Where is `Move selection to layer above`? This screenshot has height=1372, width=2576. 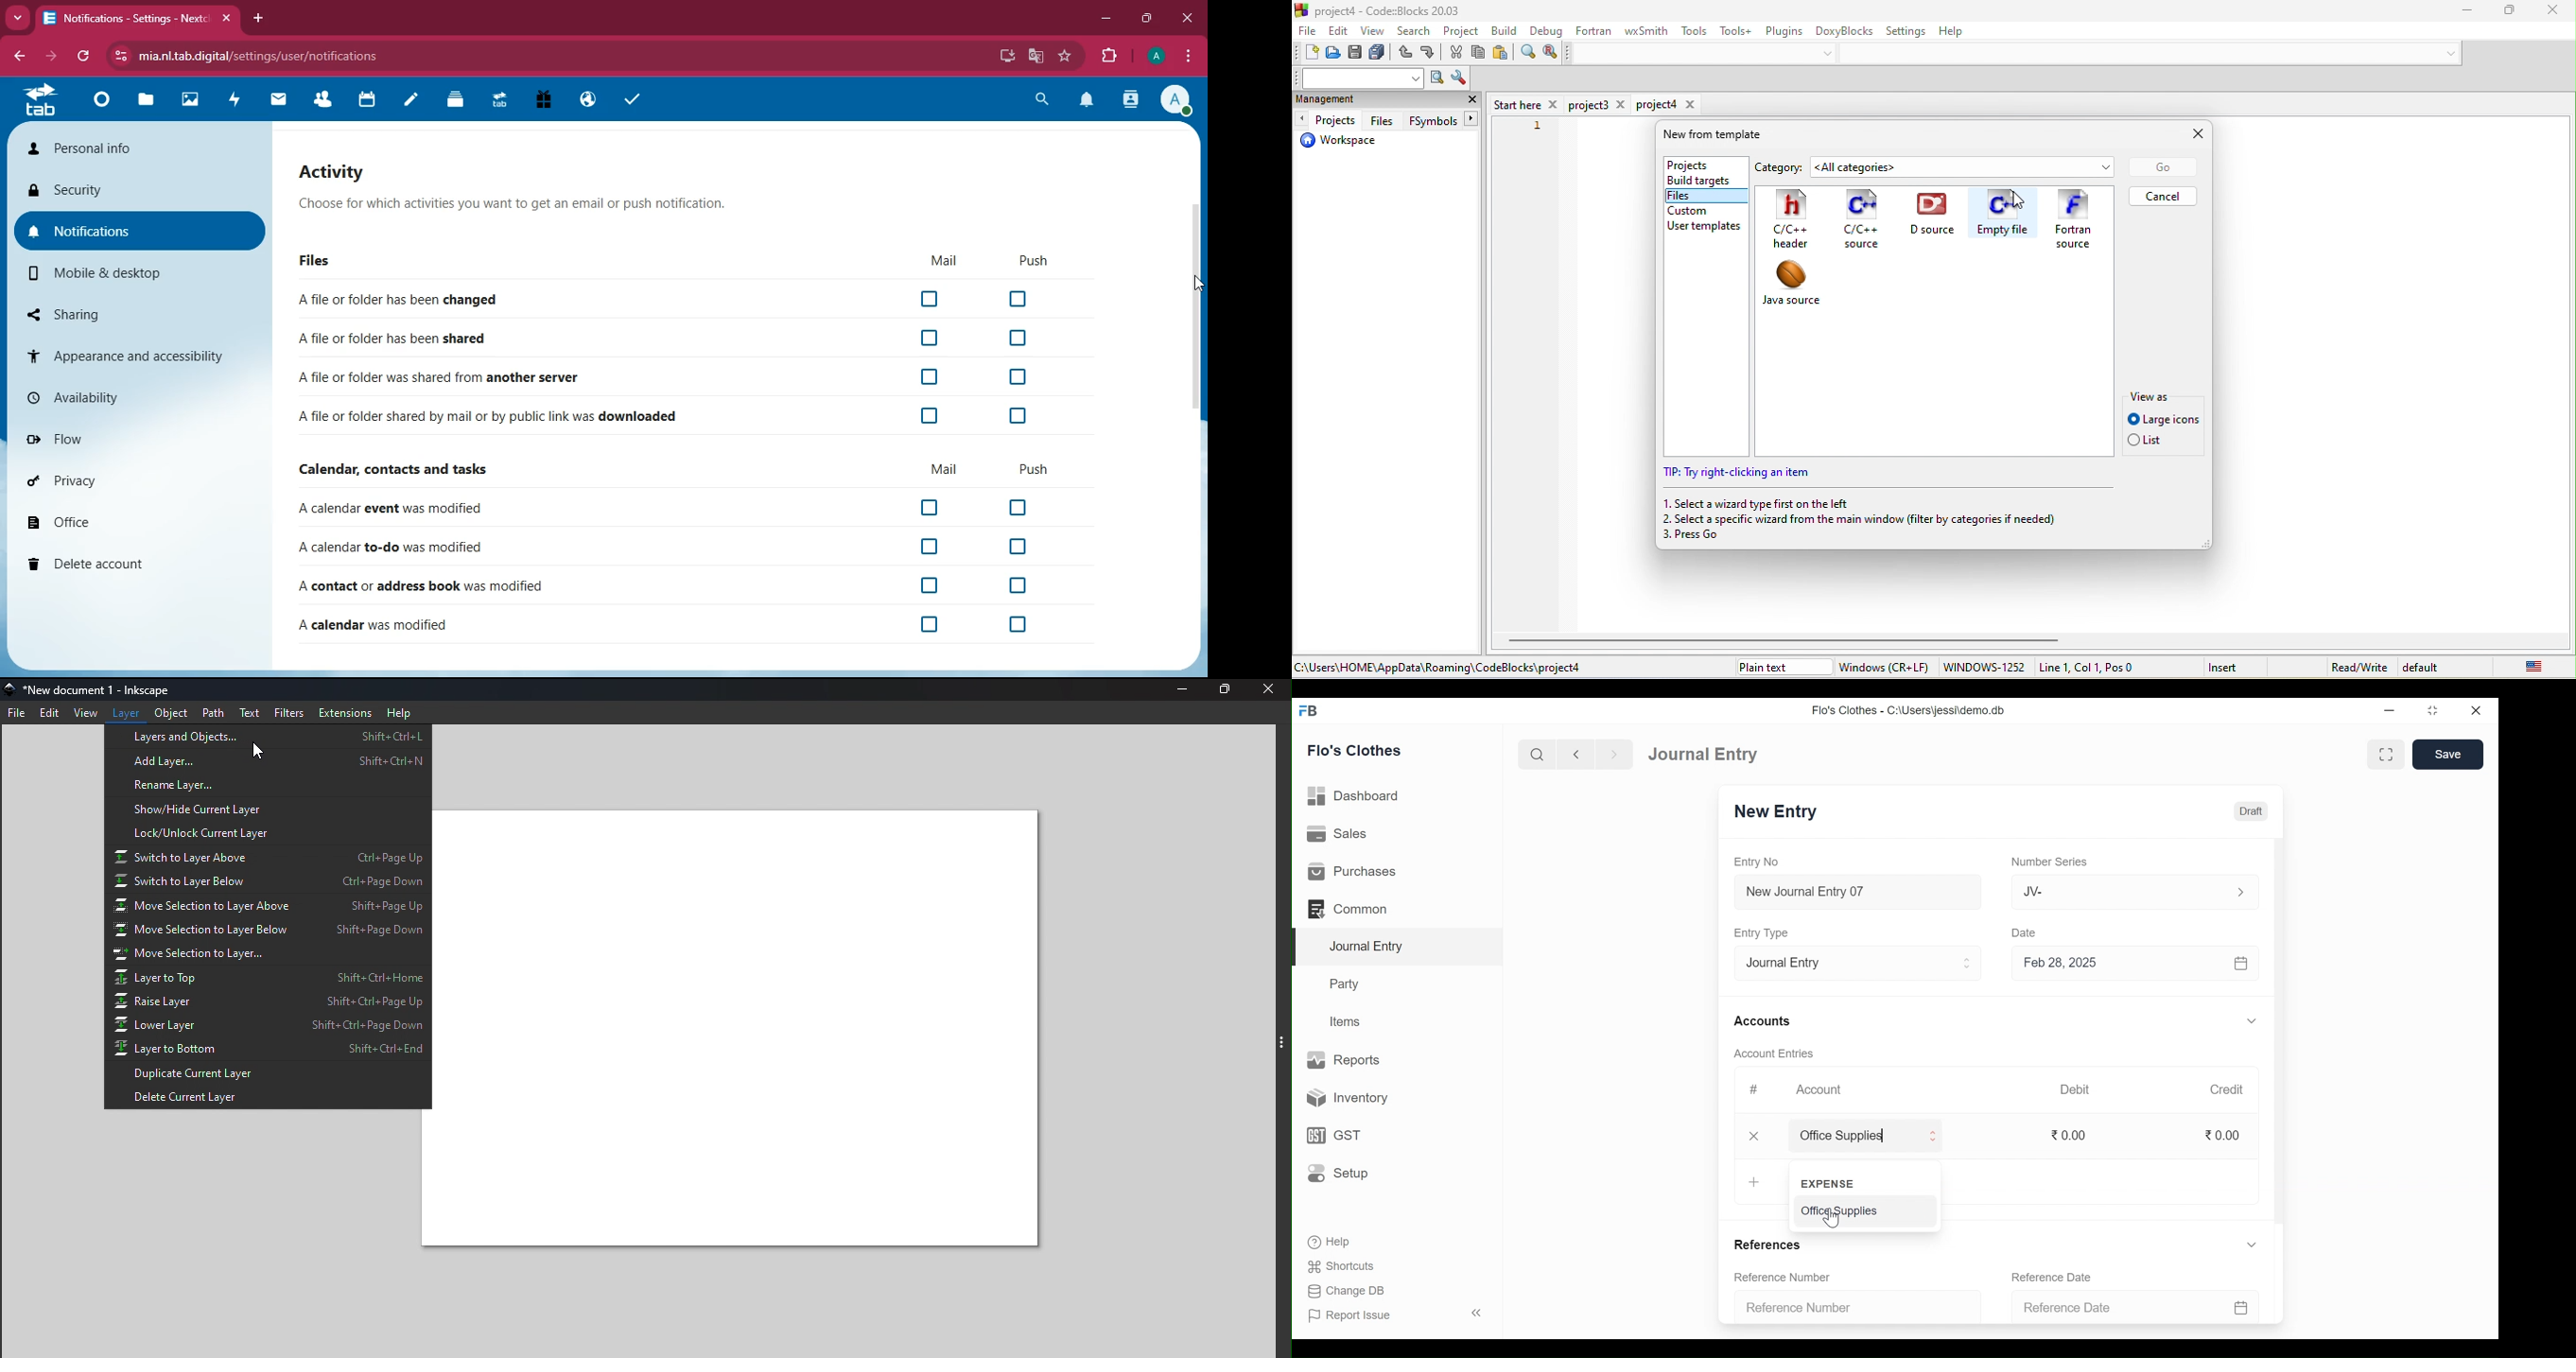
Move selection to layer above is located at coordinates (266, 907).